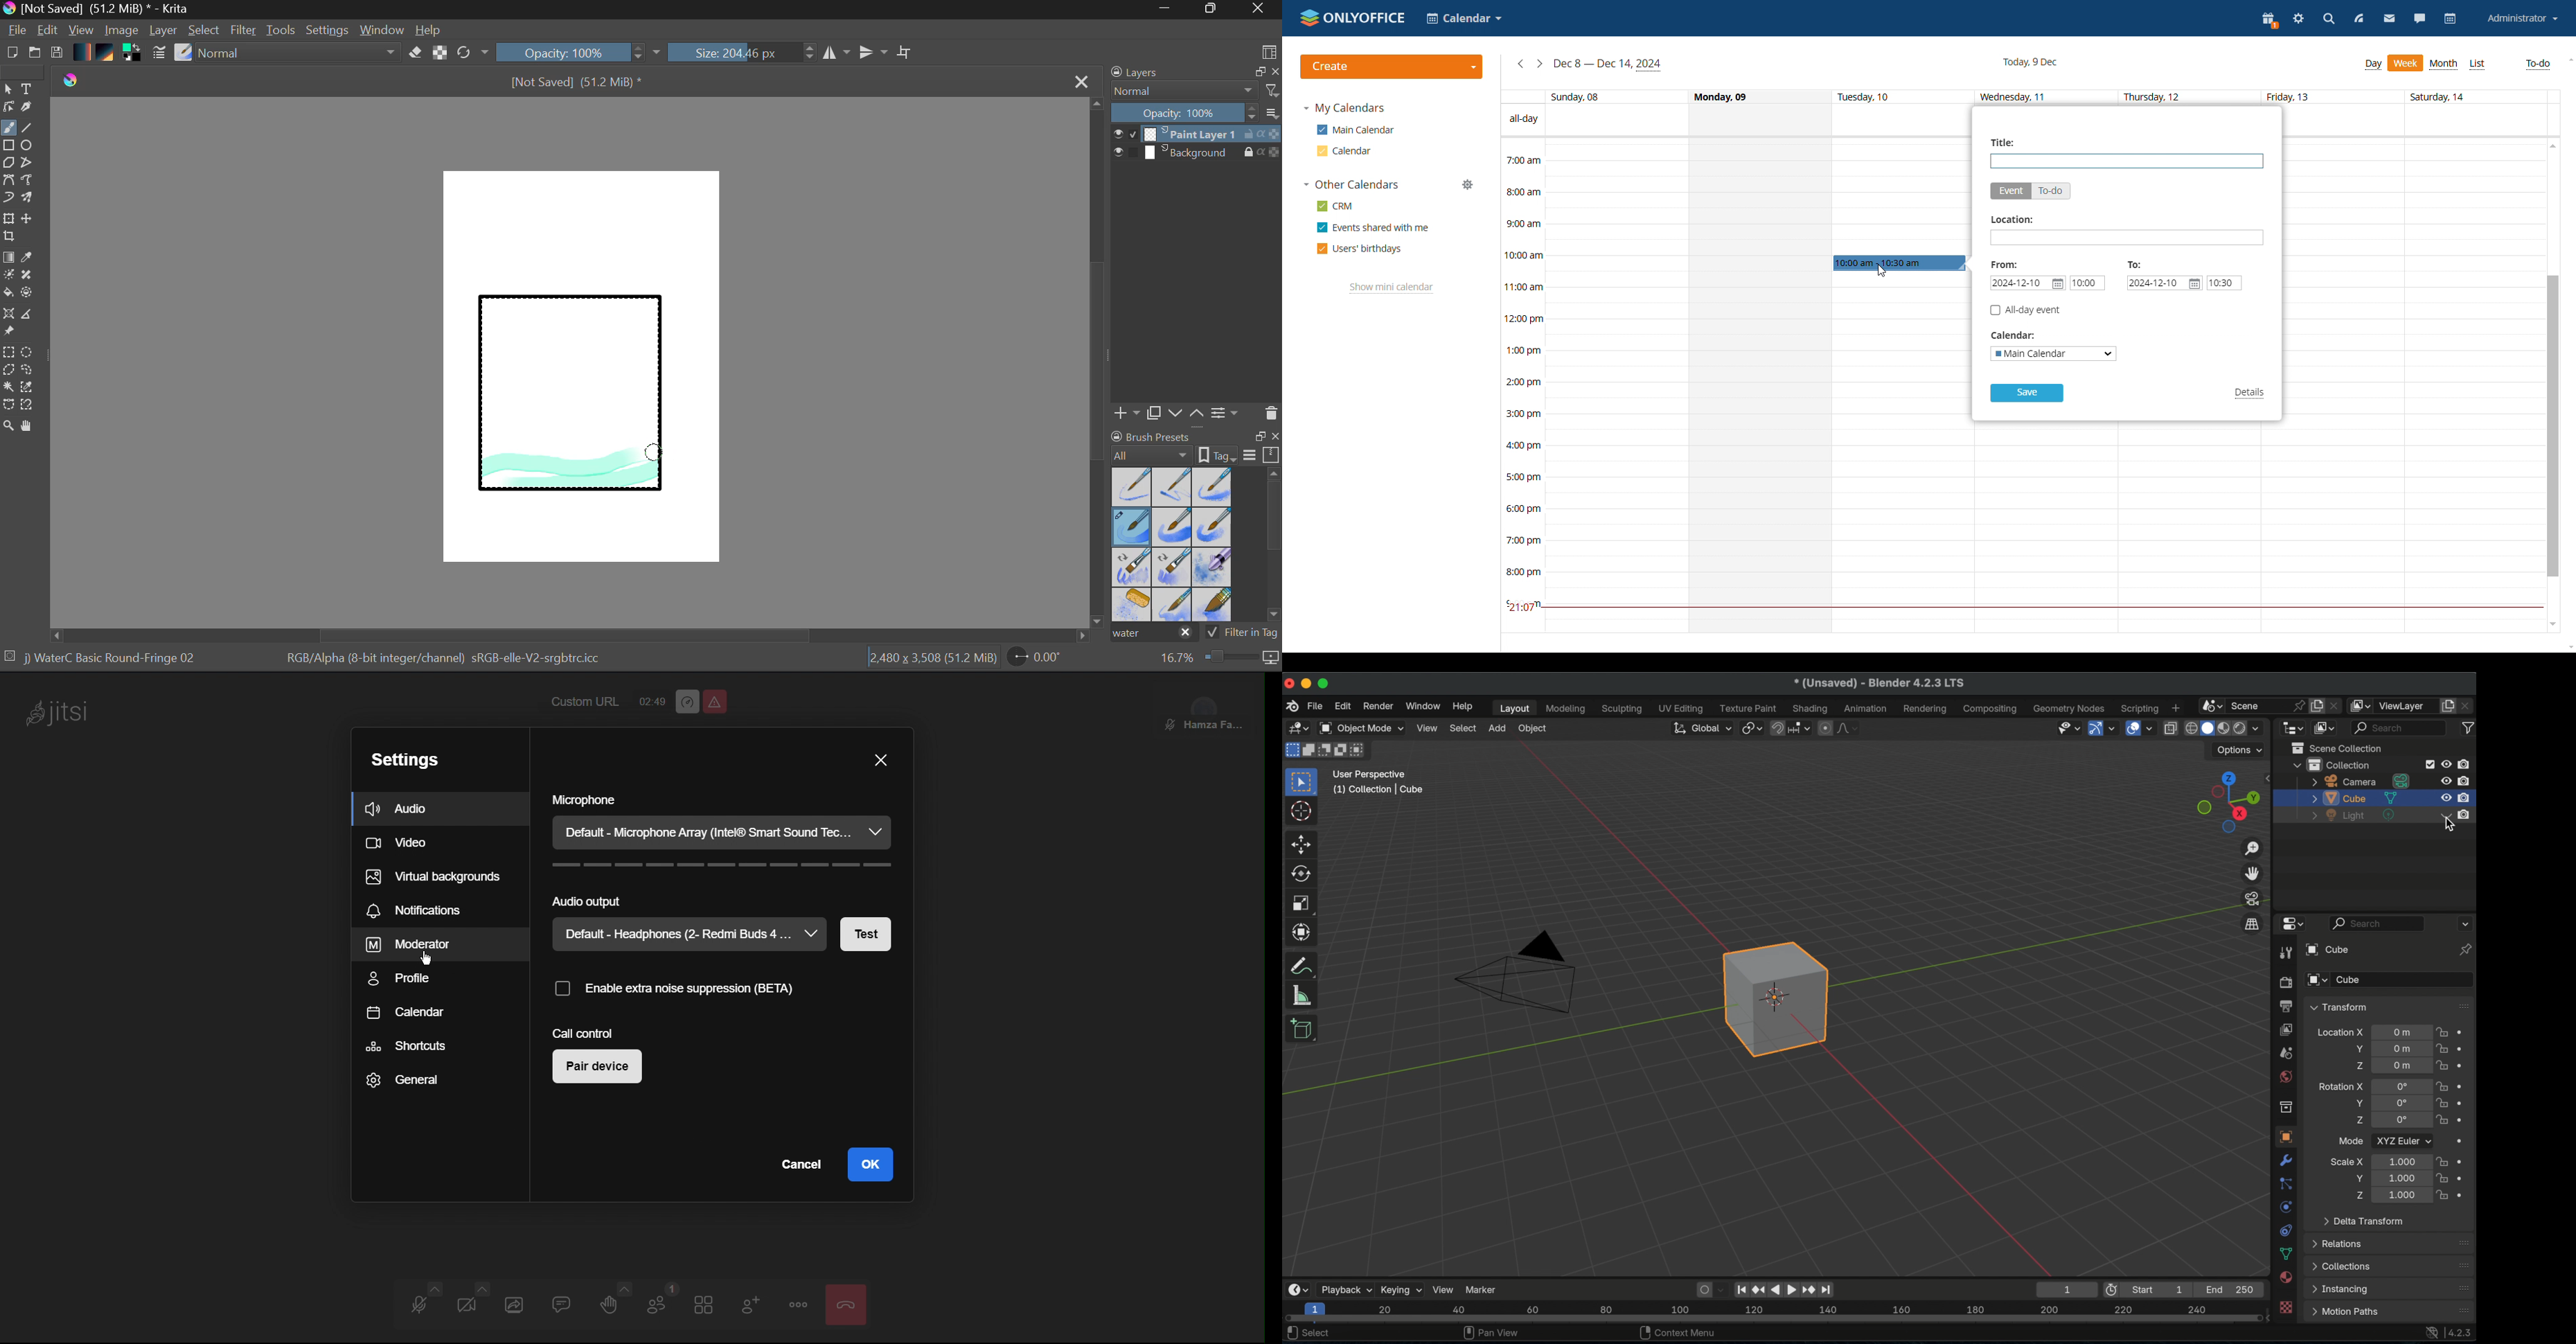 Image resolution: width=2576 pixels, height=1344 pixels. I want to click on Layers Docket Tab, so click(1193, 71).